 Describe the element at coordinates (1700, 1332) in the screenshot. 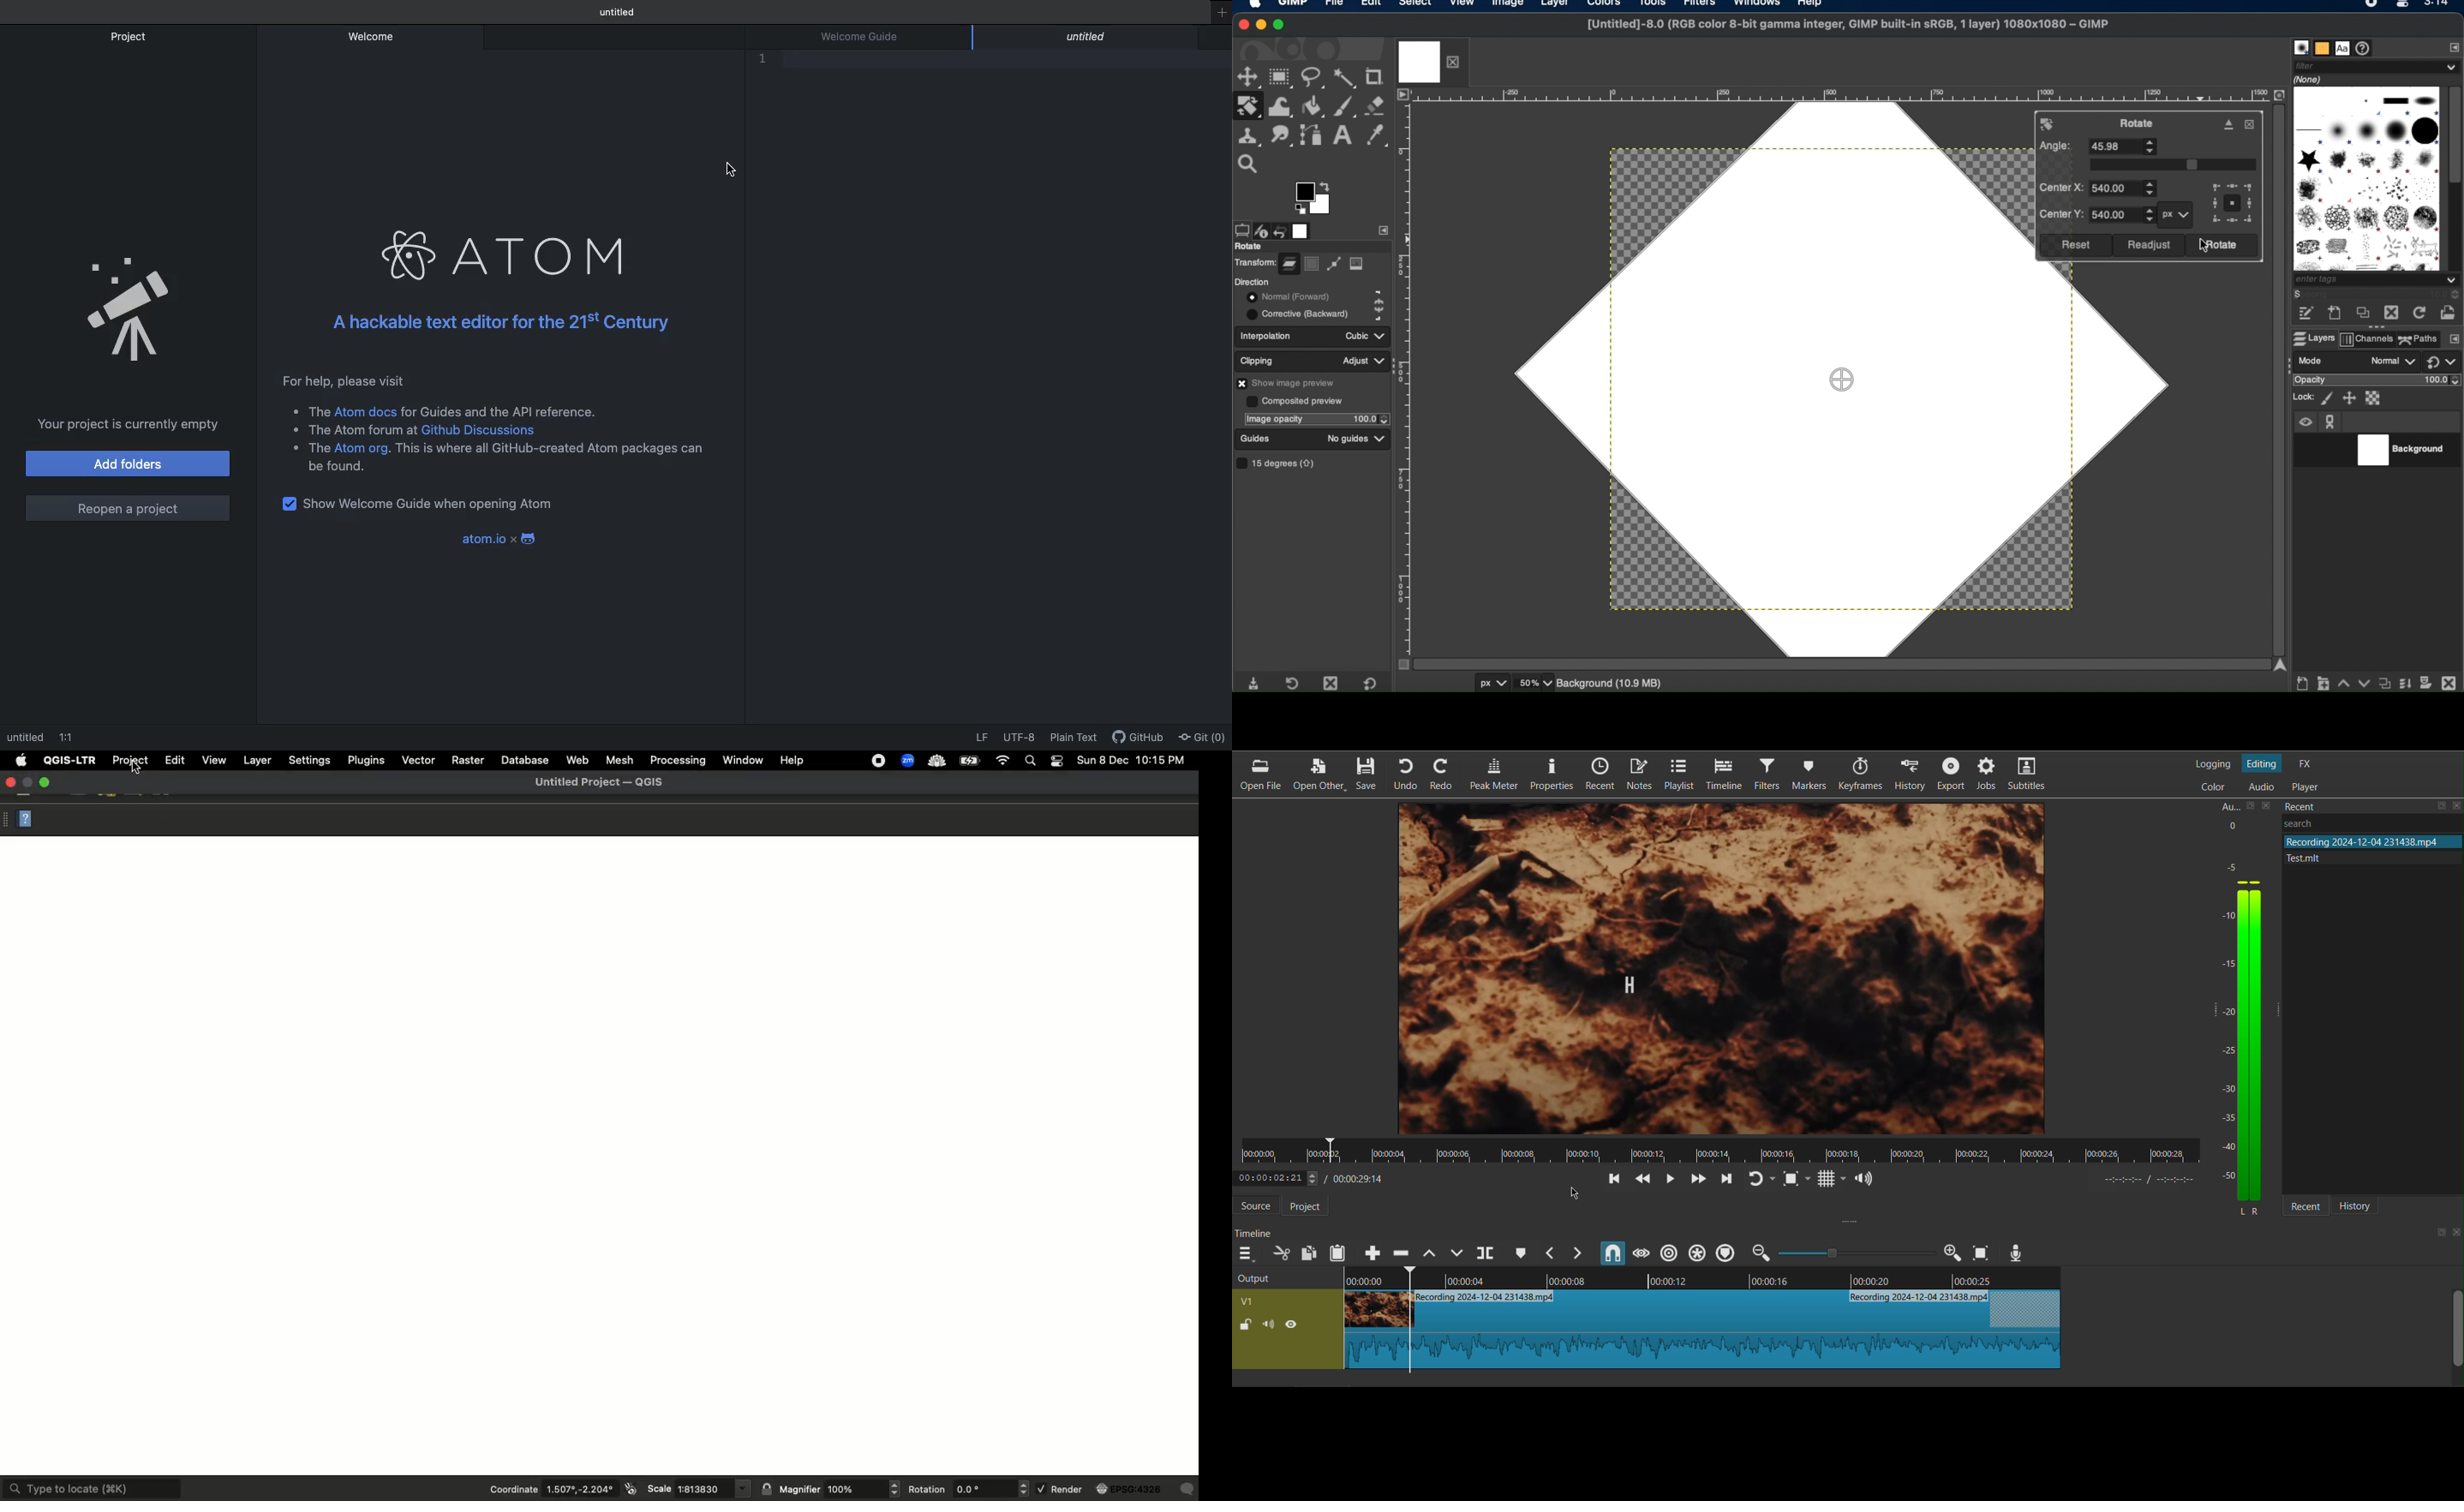

I see `Clip` at that location.